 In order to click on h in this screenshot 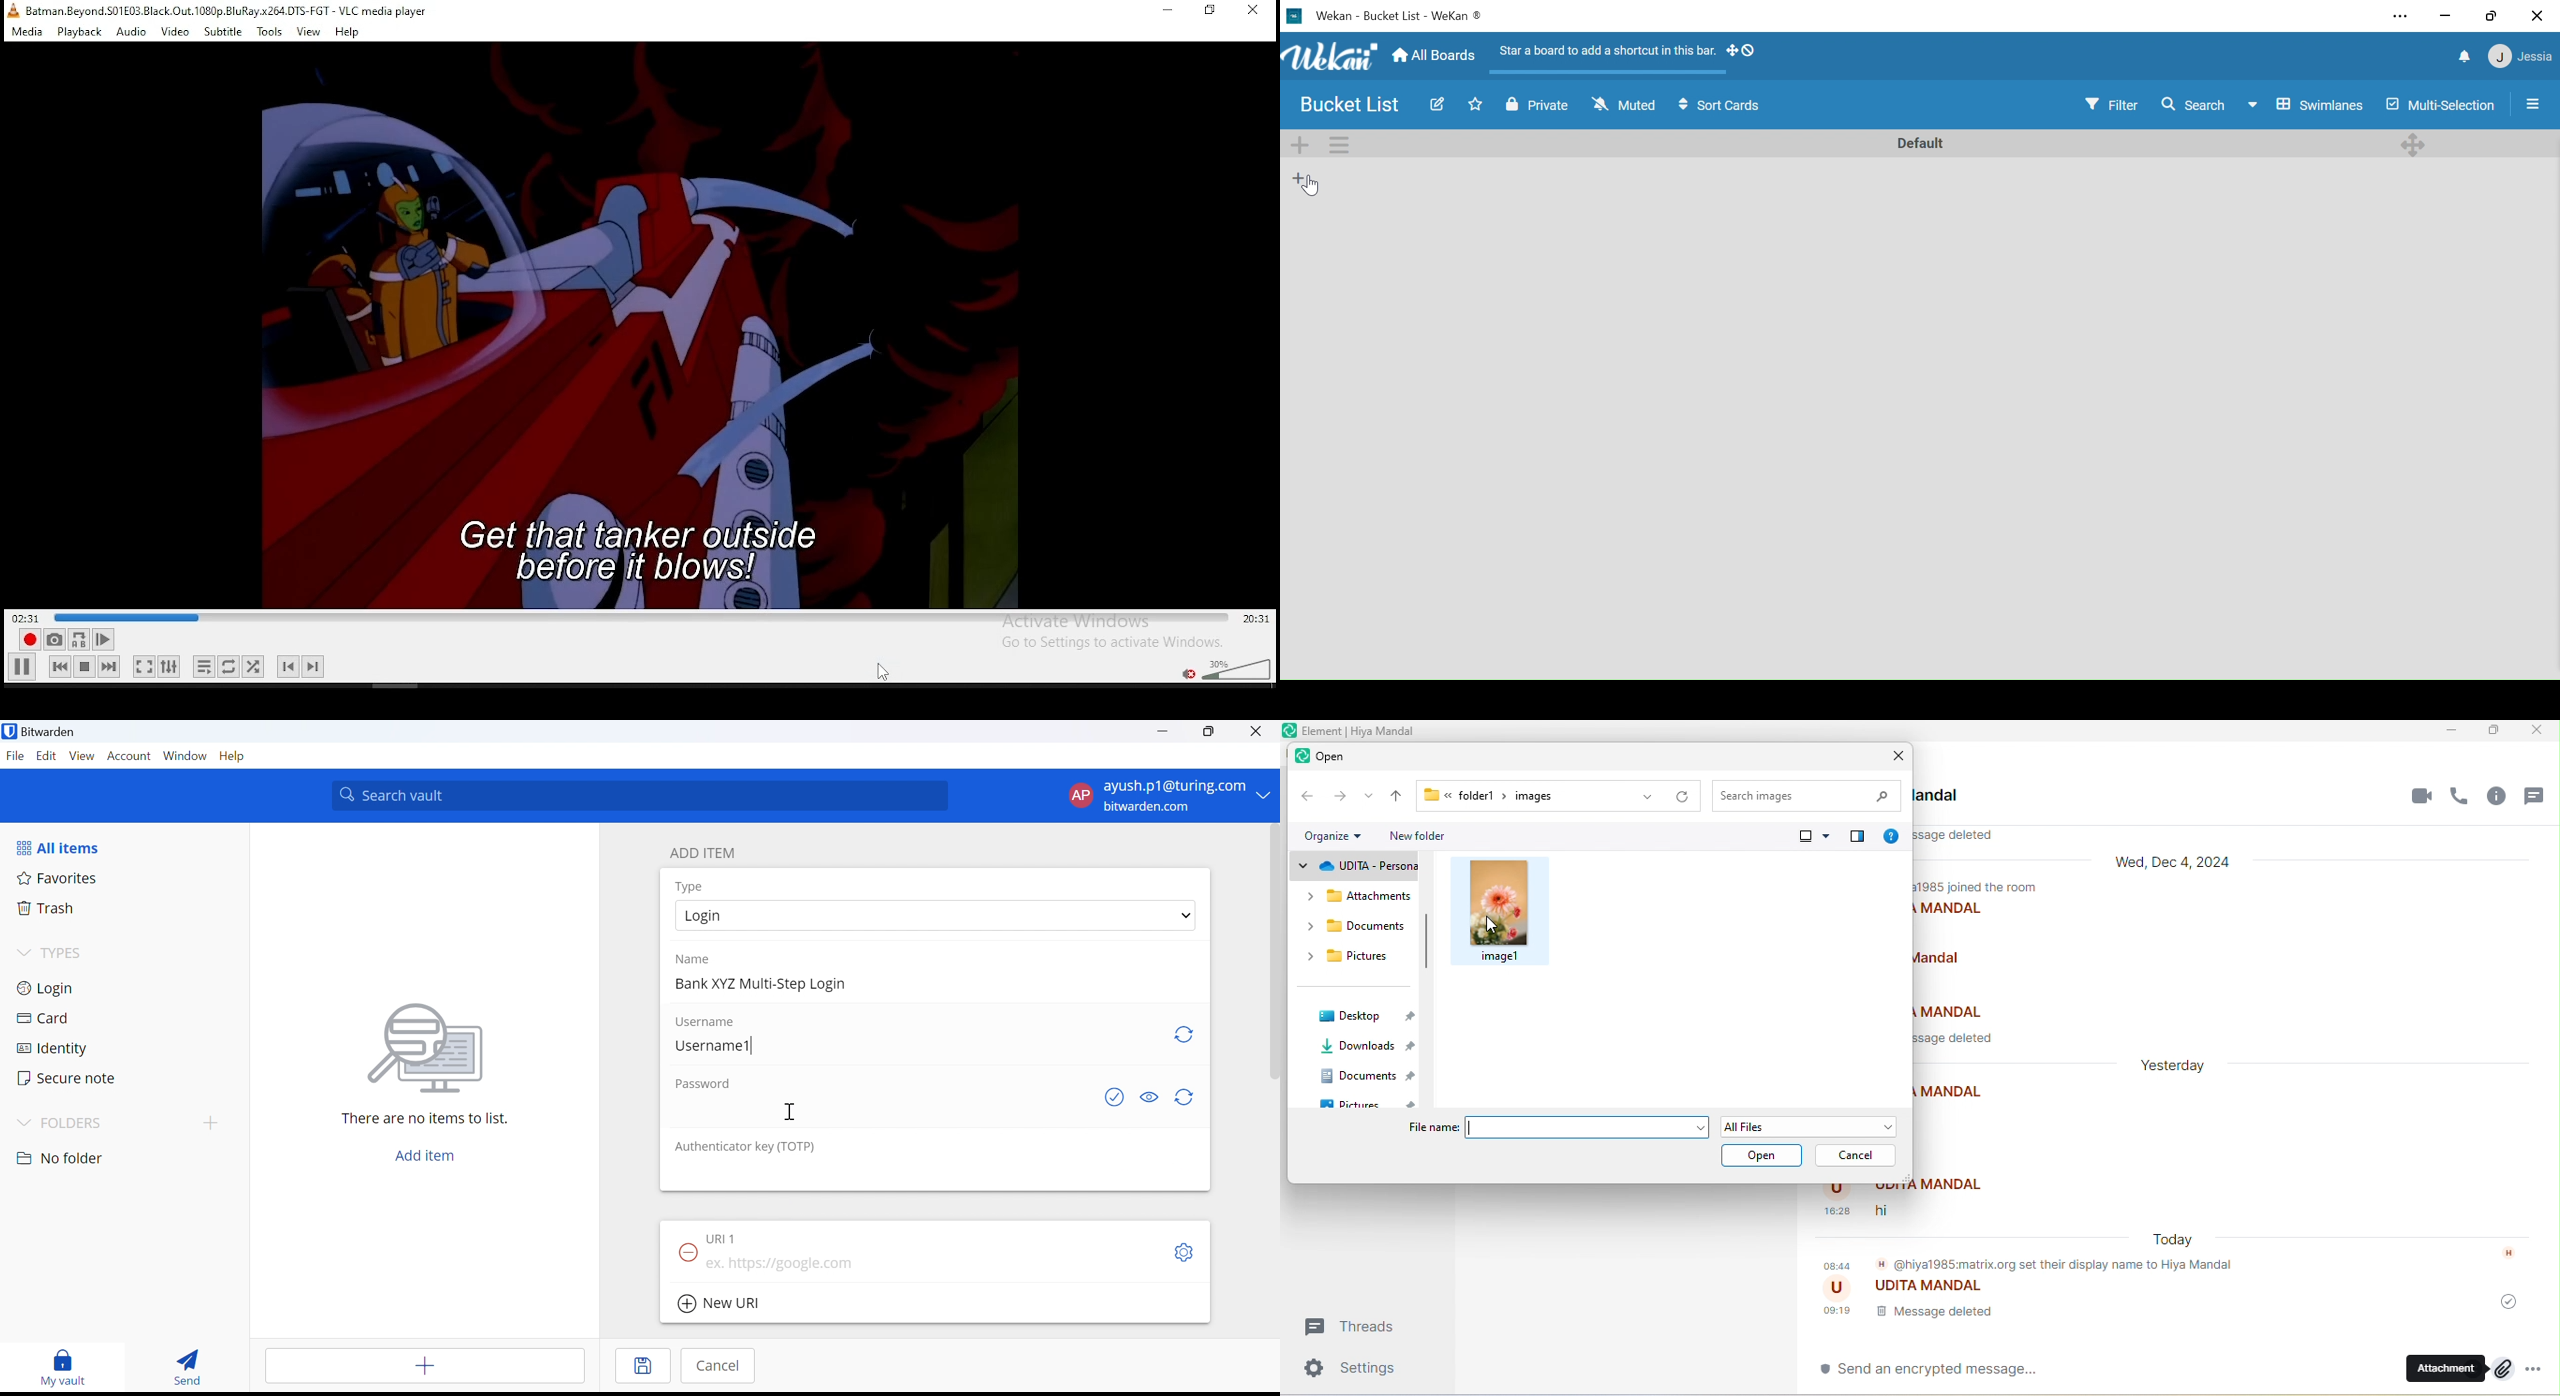, I will do `click(2513, 1254)`.